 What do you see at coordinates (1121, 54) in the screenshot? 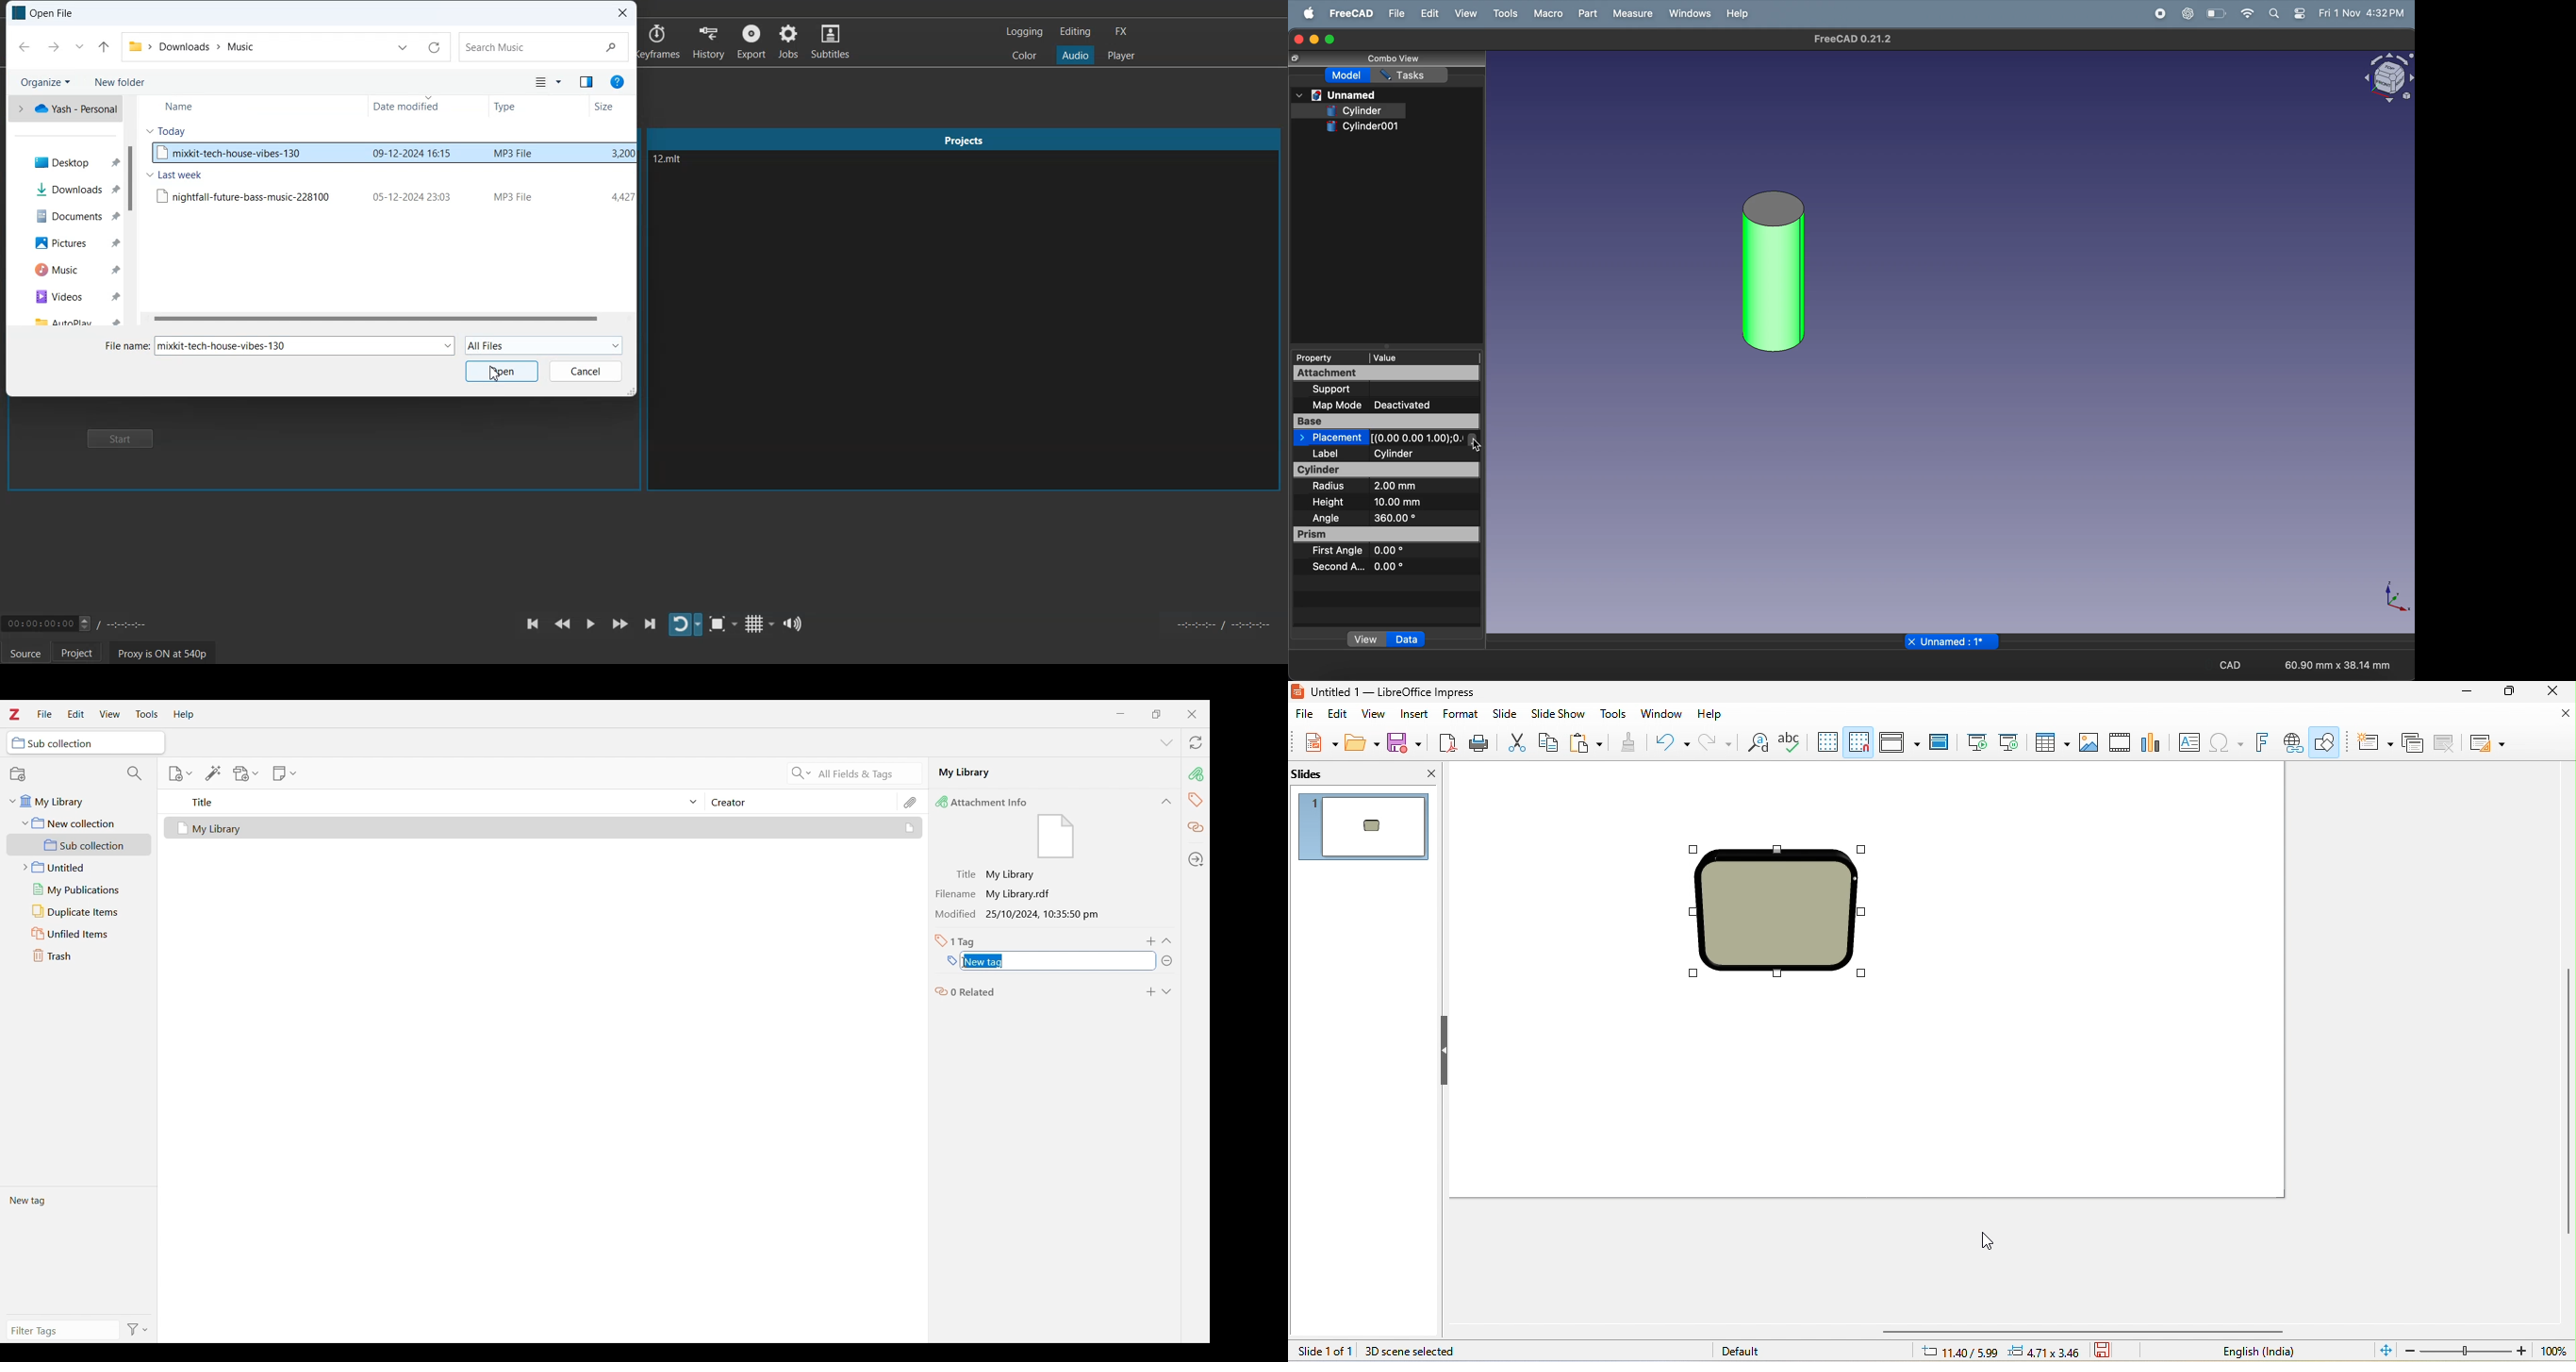
I see `Player` at bounding box center [1121, 54].